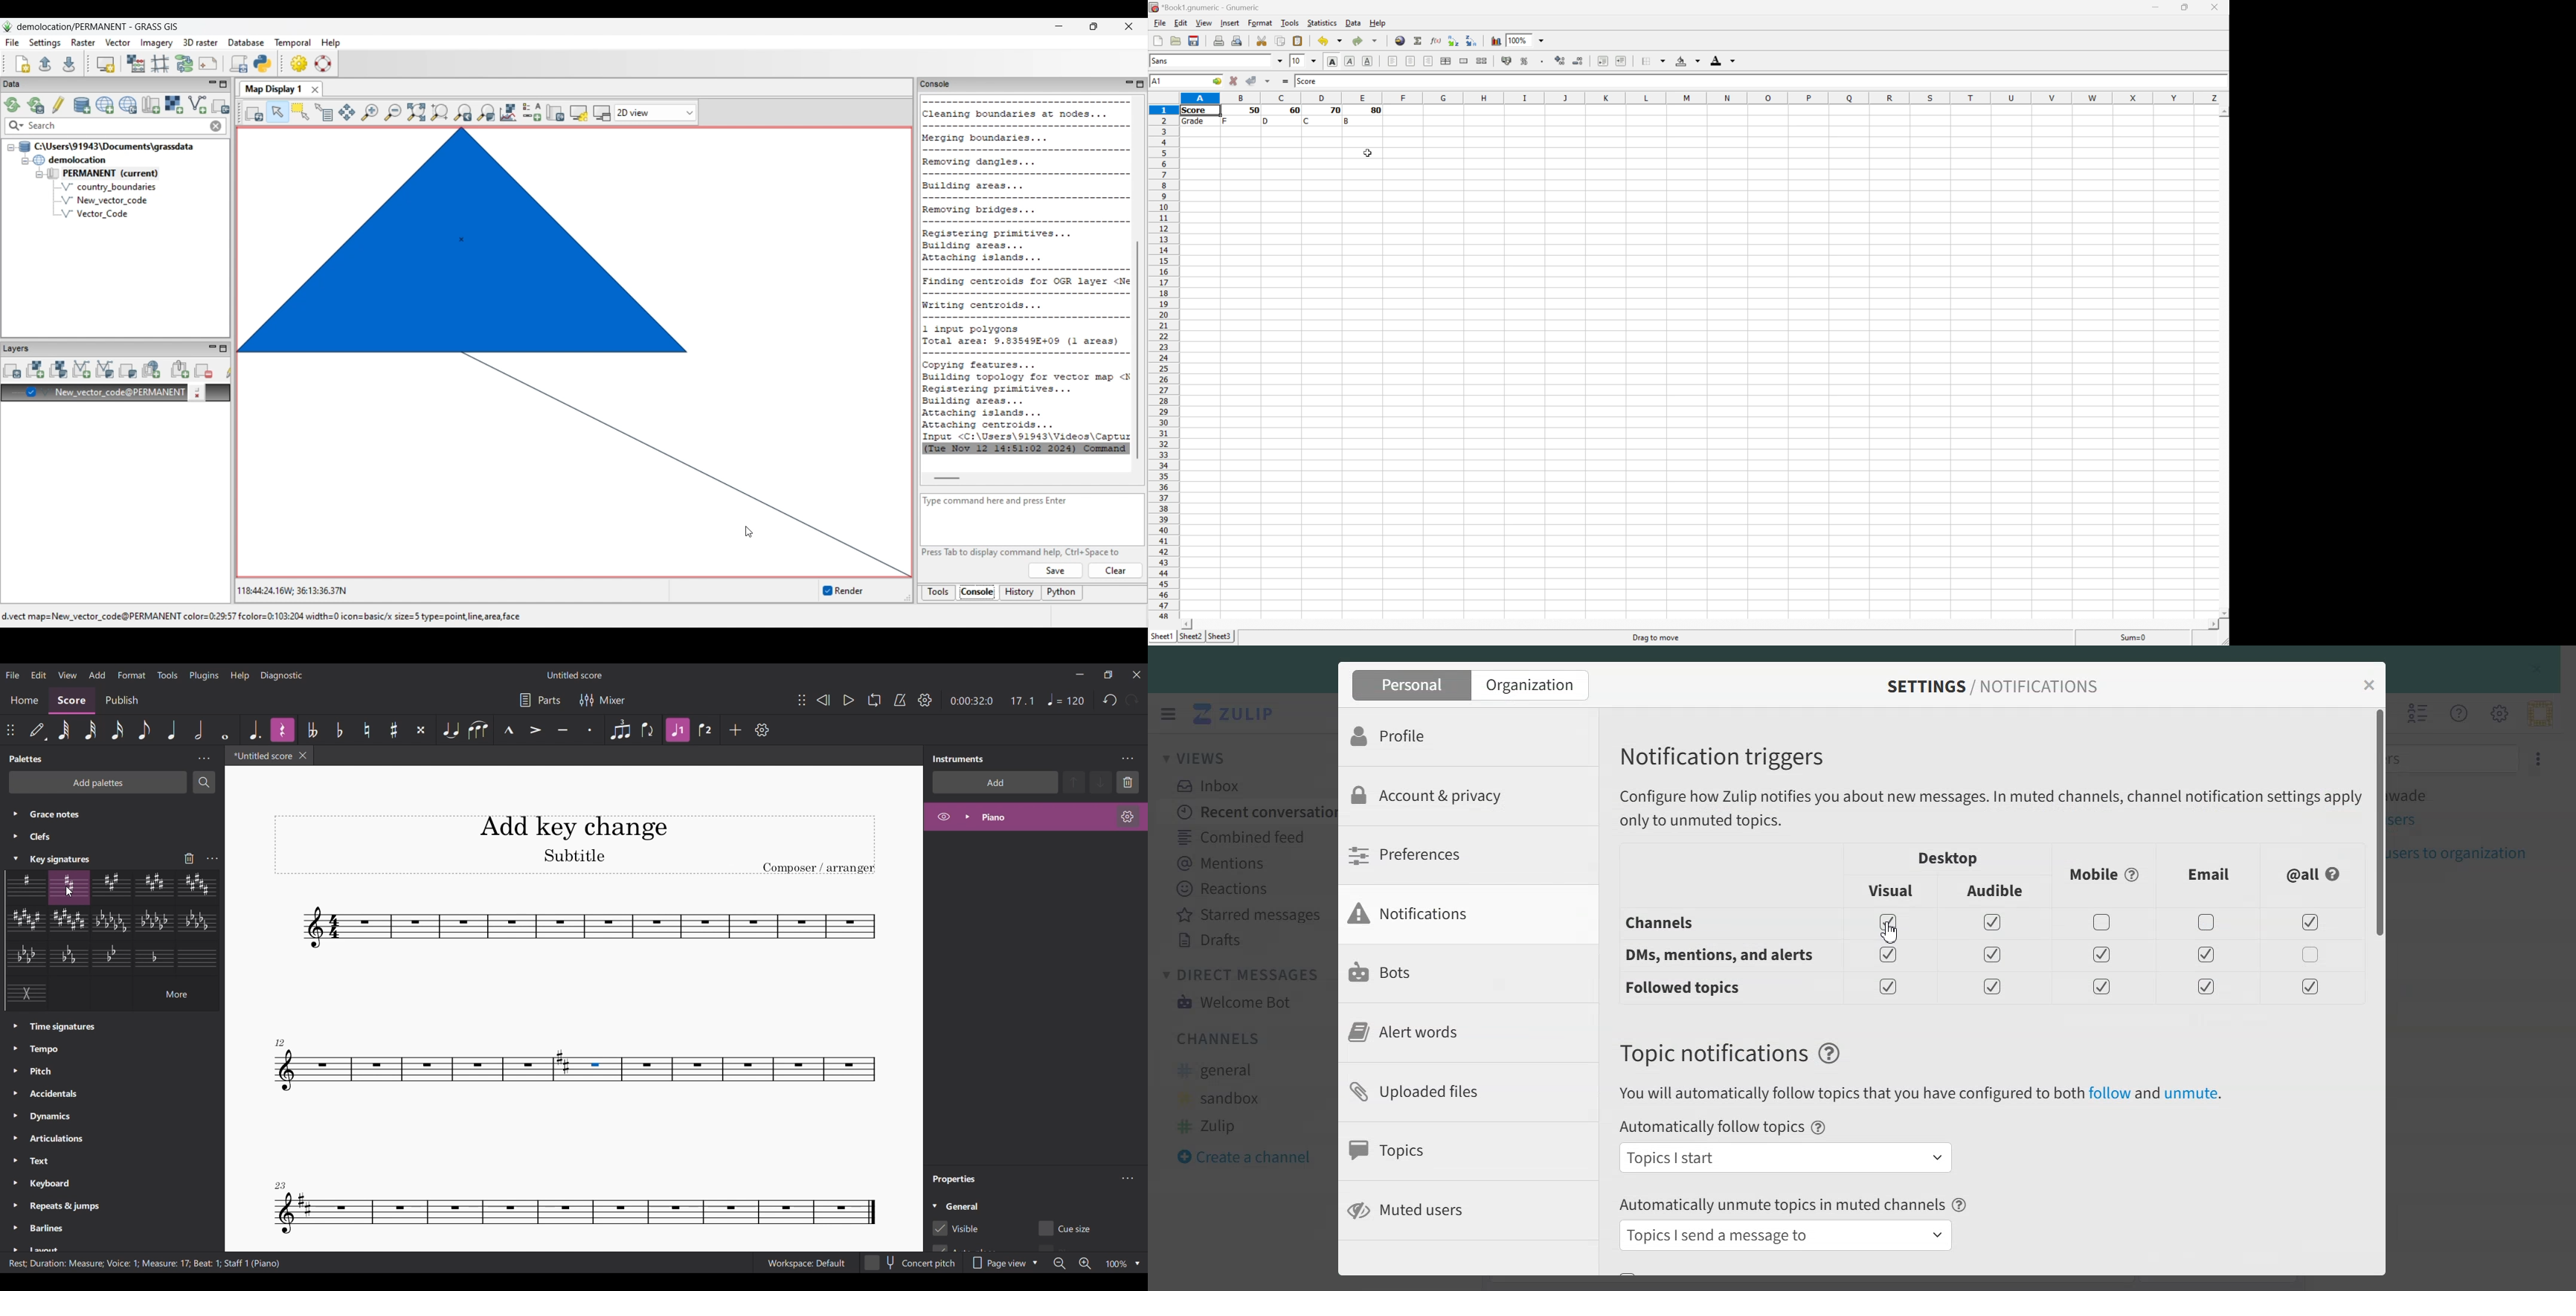 This screenshot has width=2576, height=1316. I want to click on Tie, so click(451, 730).